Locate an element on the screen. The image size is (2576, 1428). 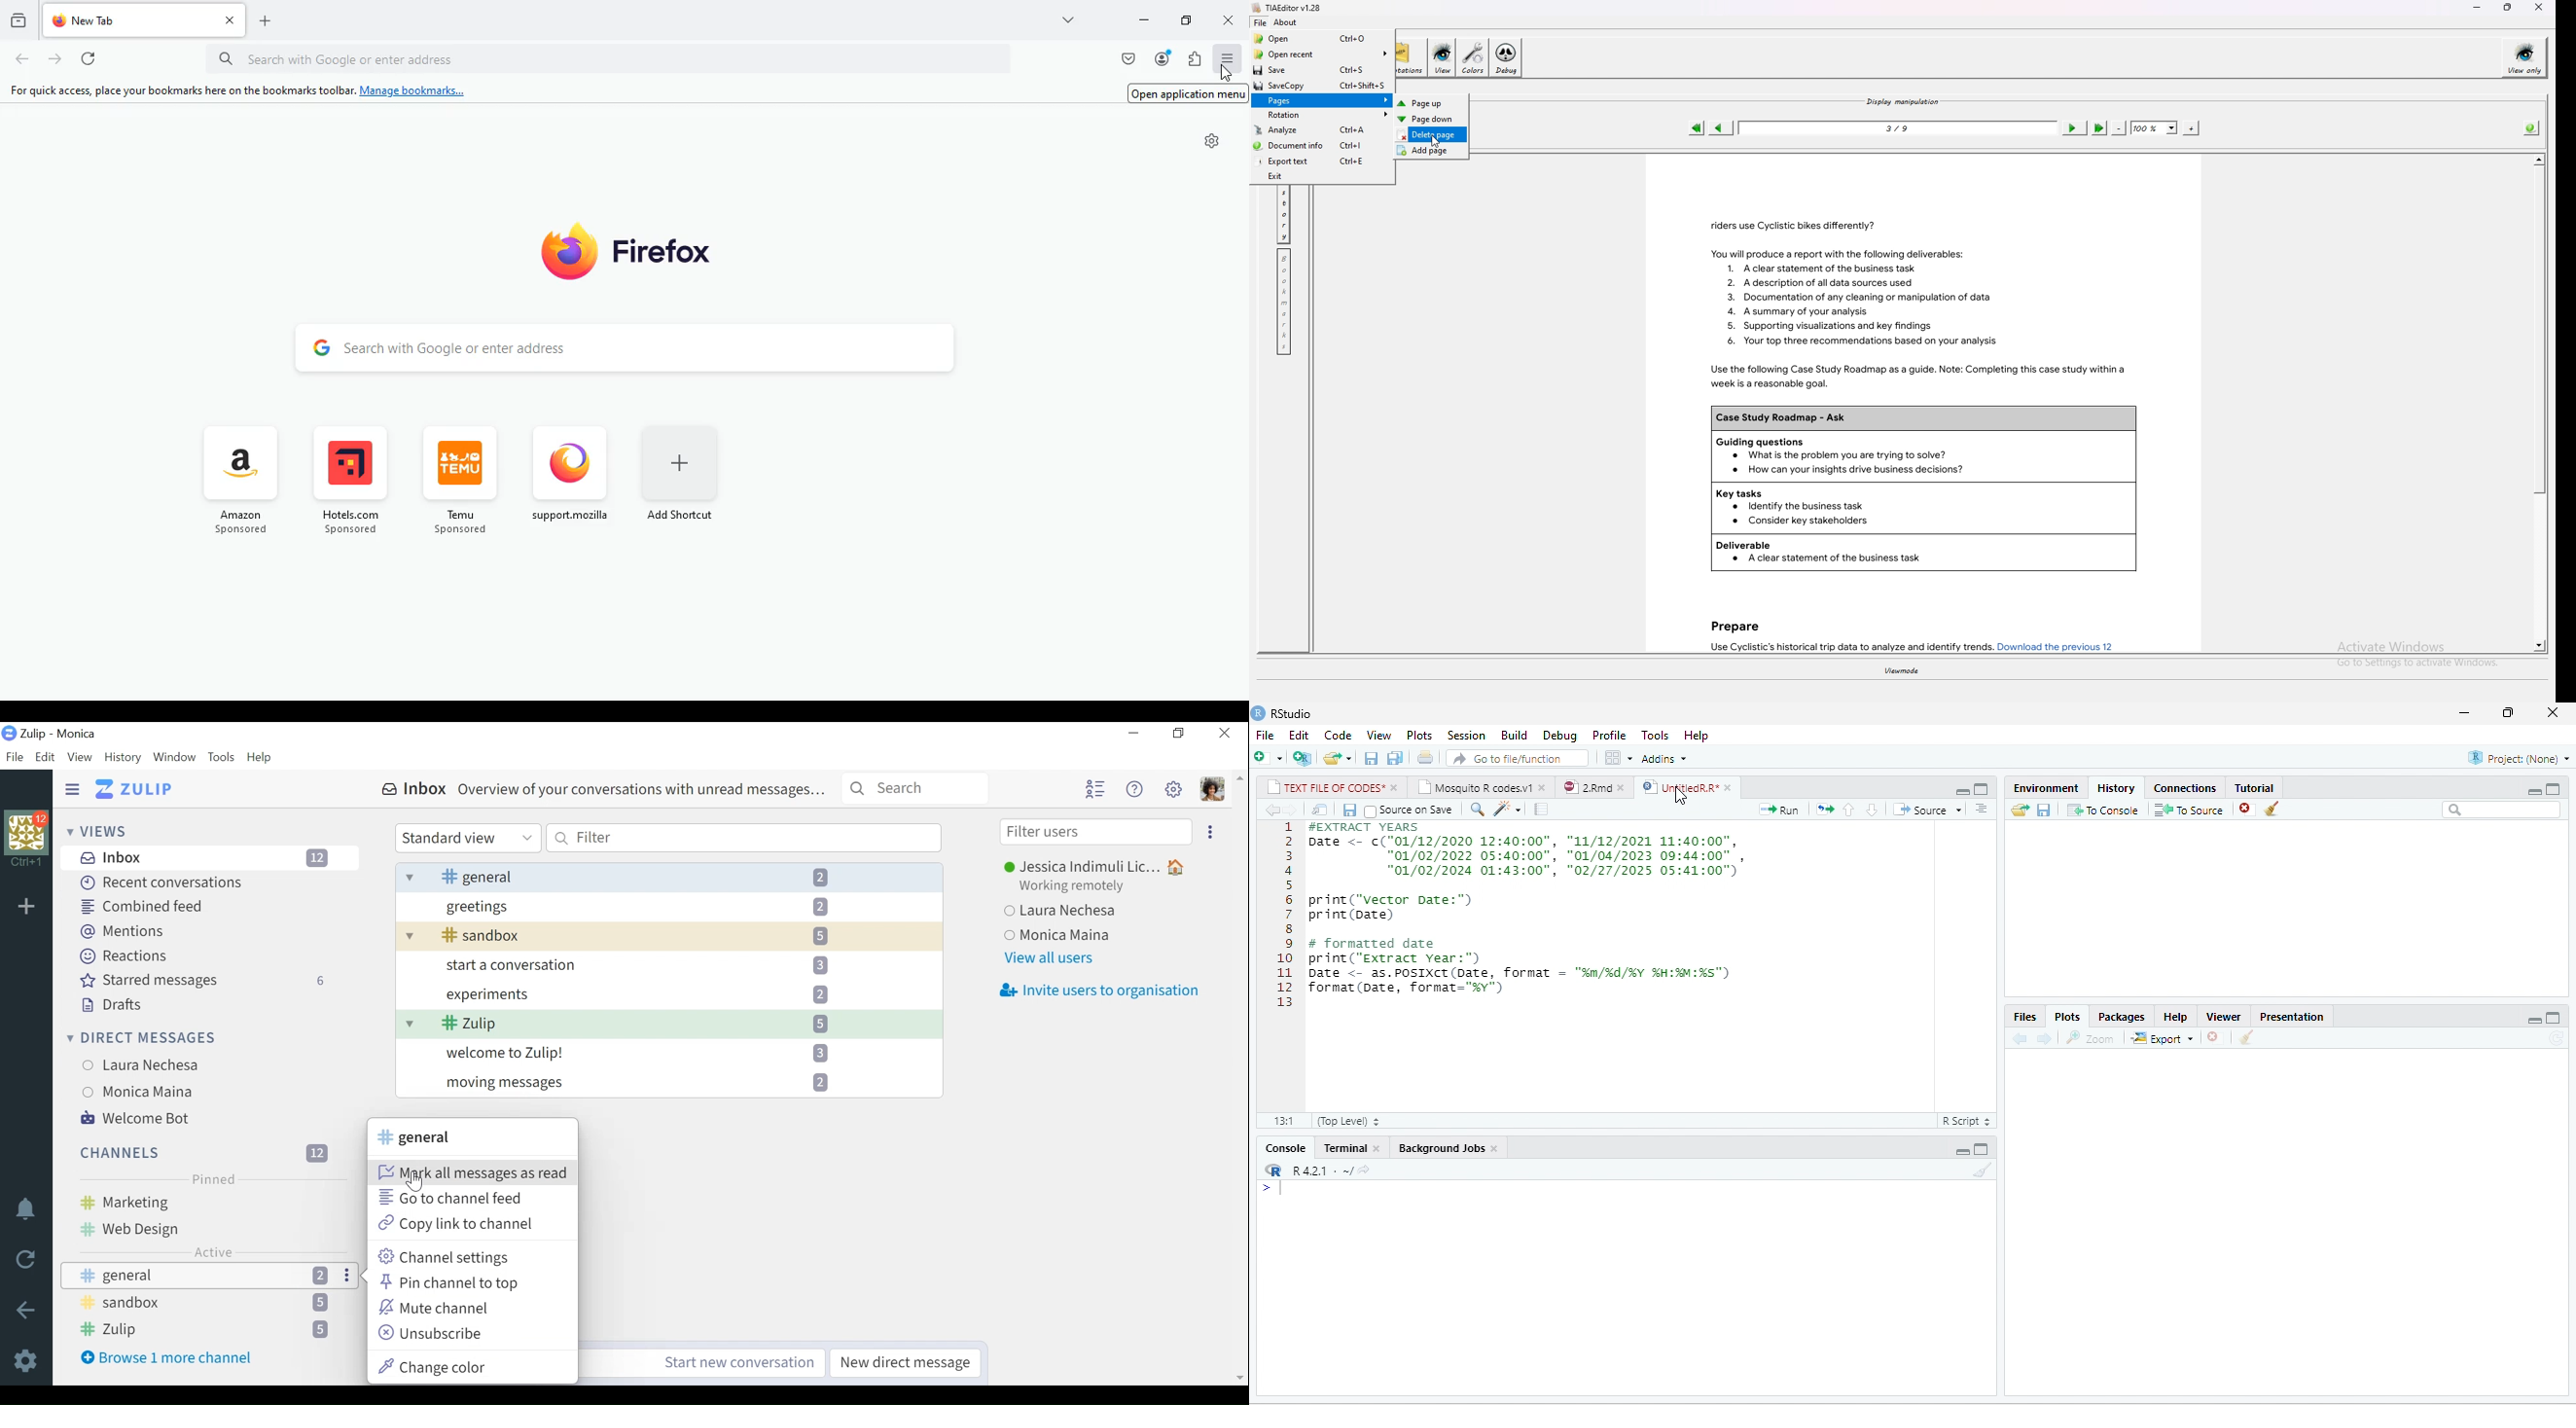
Start new conversation is located at coordinates (740, 1363).